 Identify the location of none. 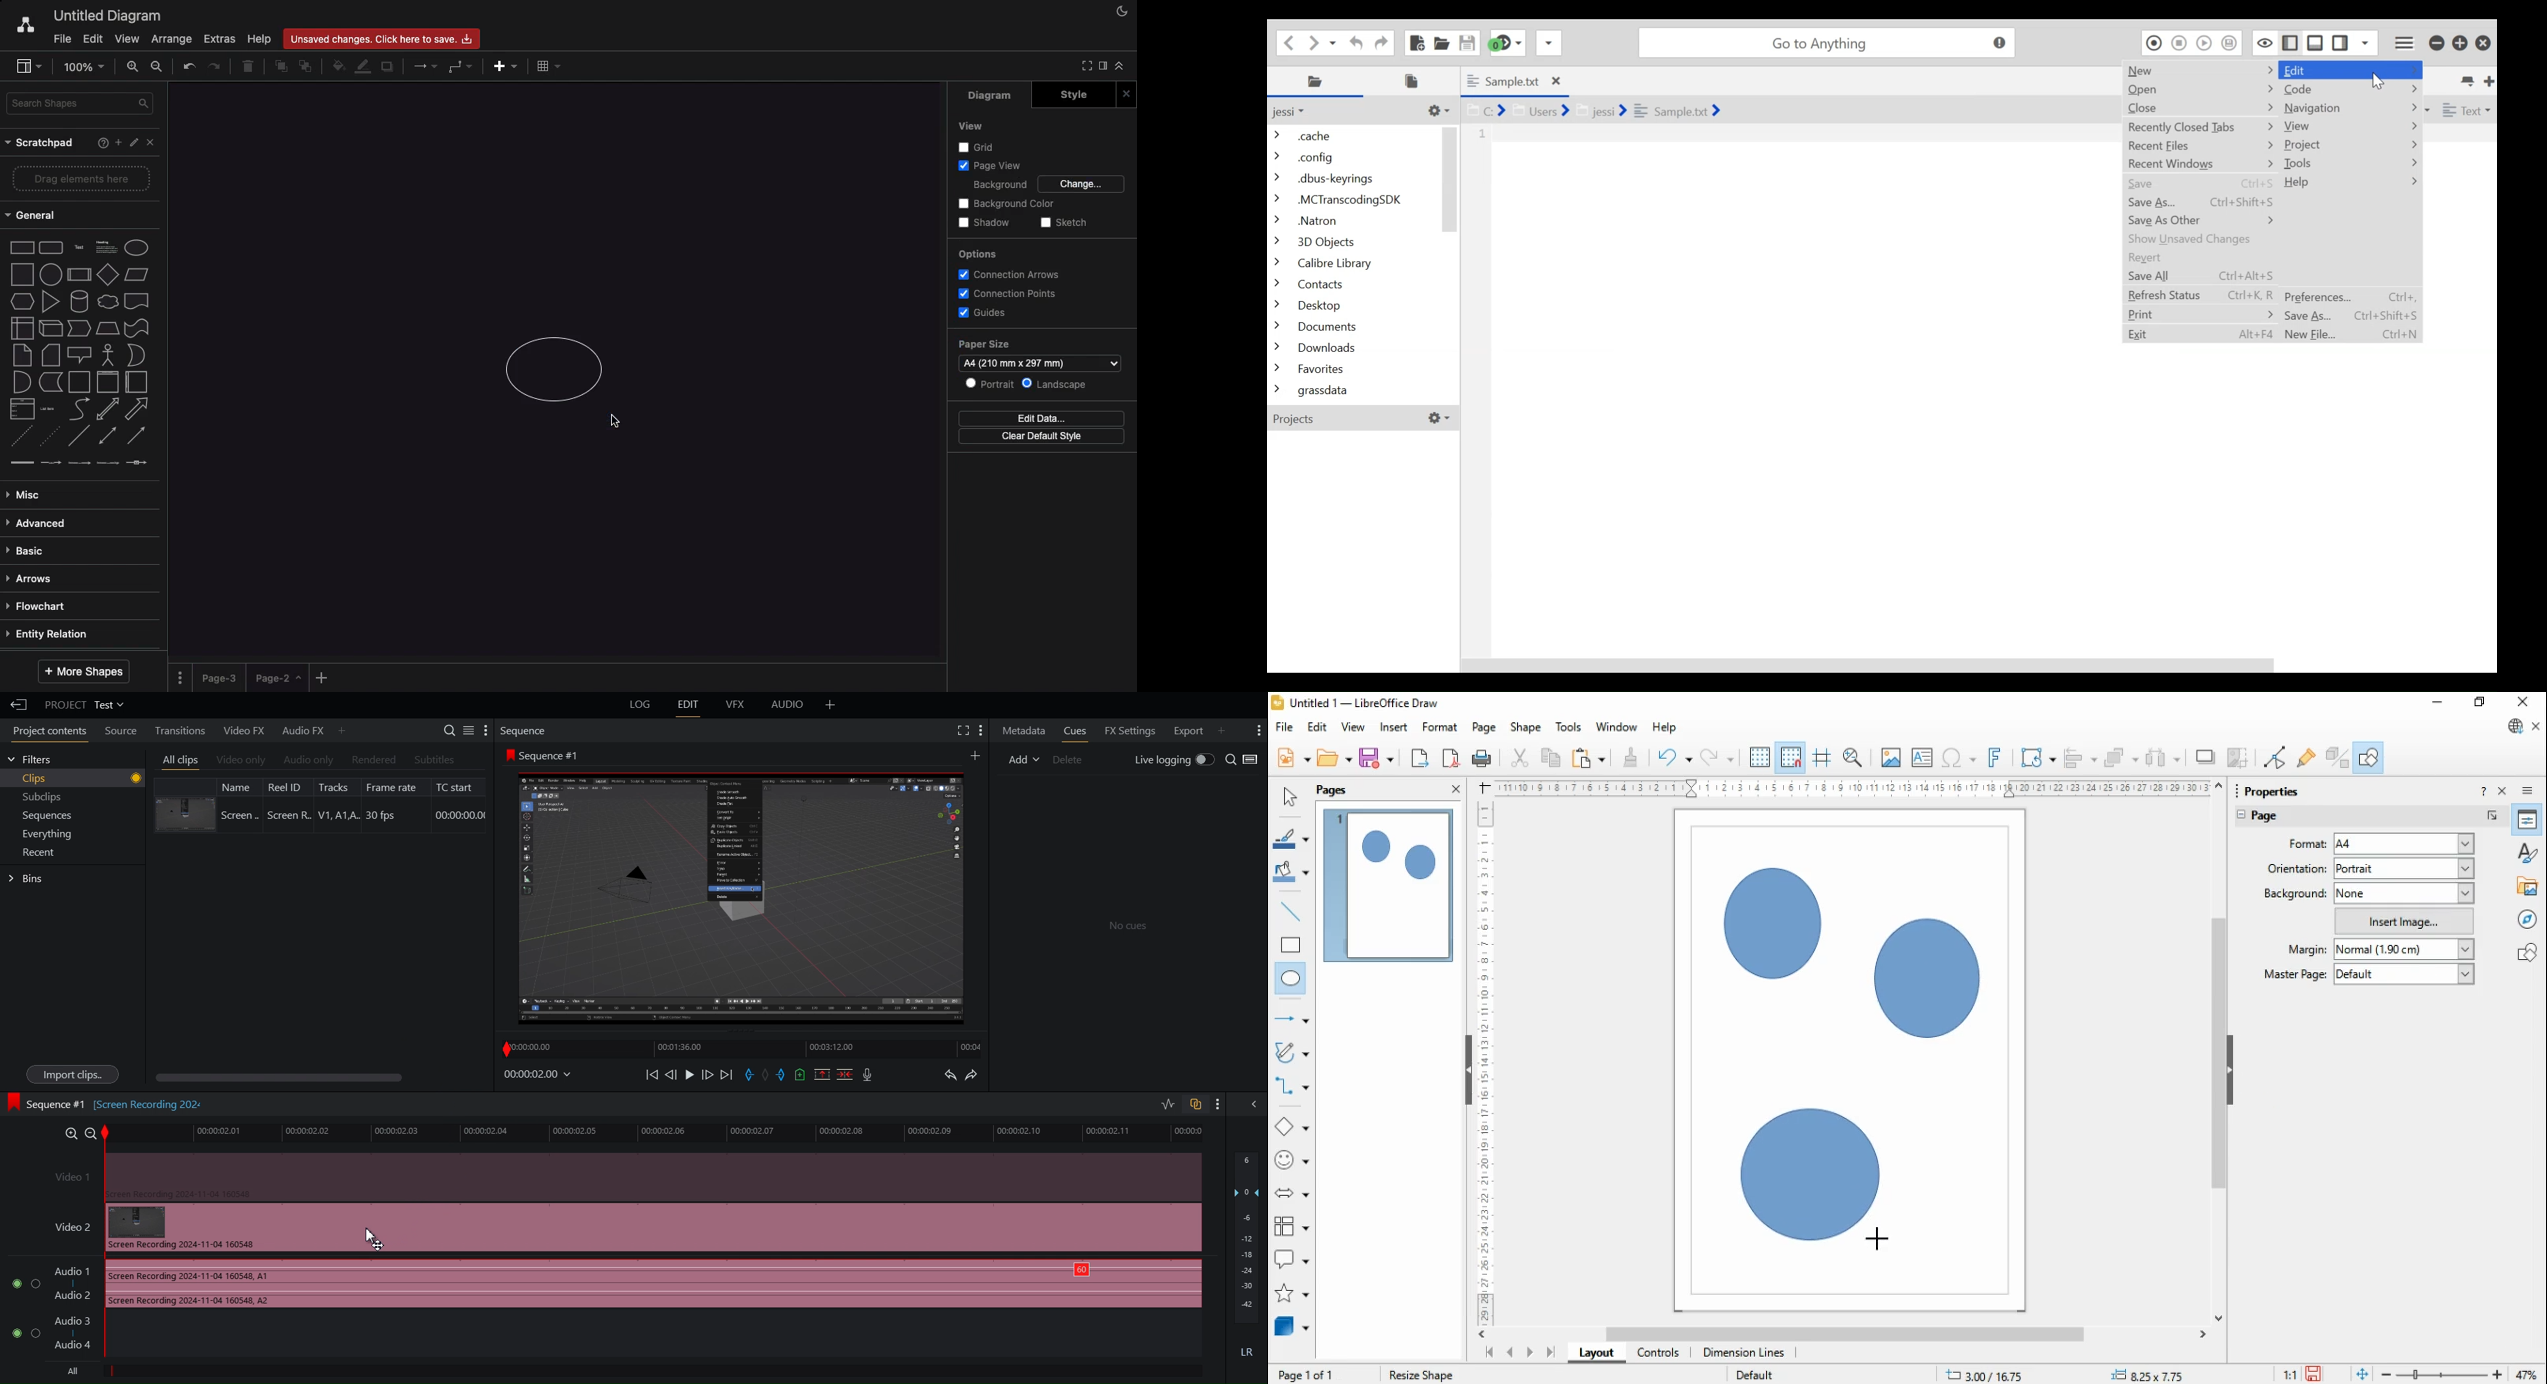
(2404, 893).